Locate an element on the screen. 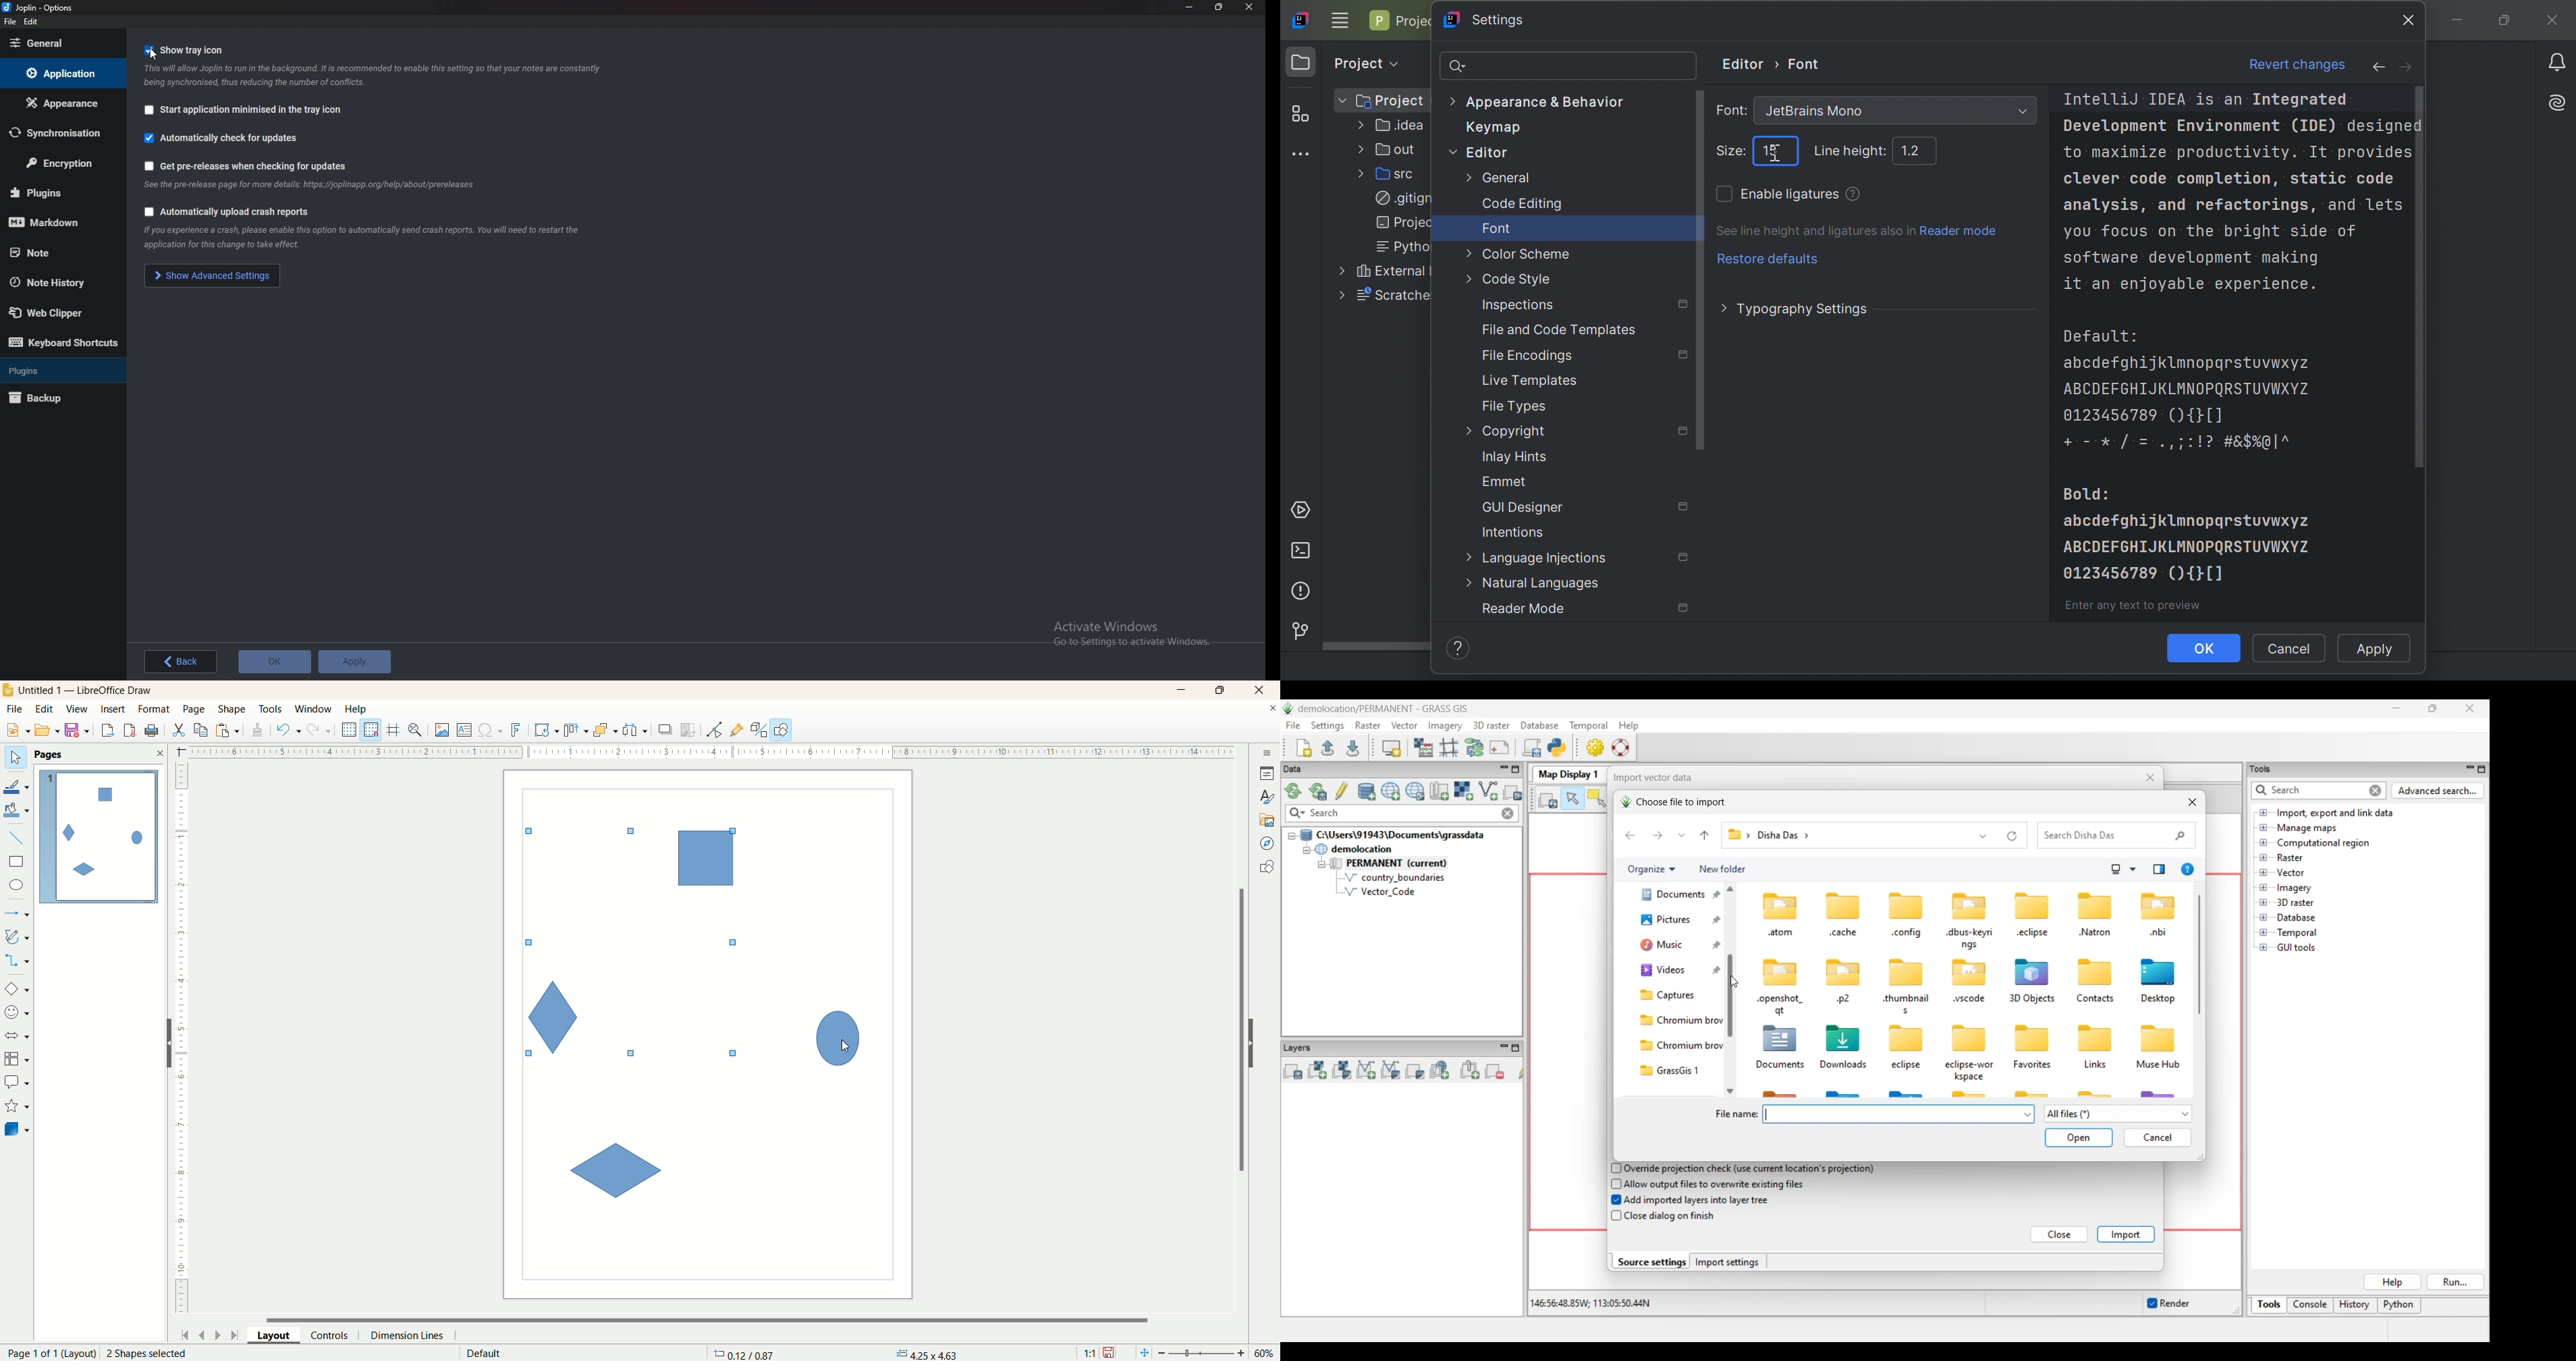  file is located at coordinates (10, 23).